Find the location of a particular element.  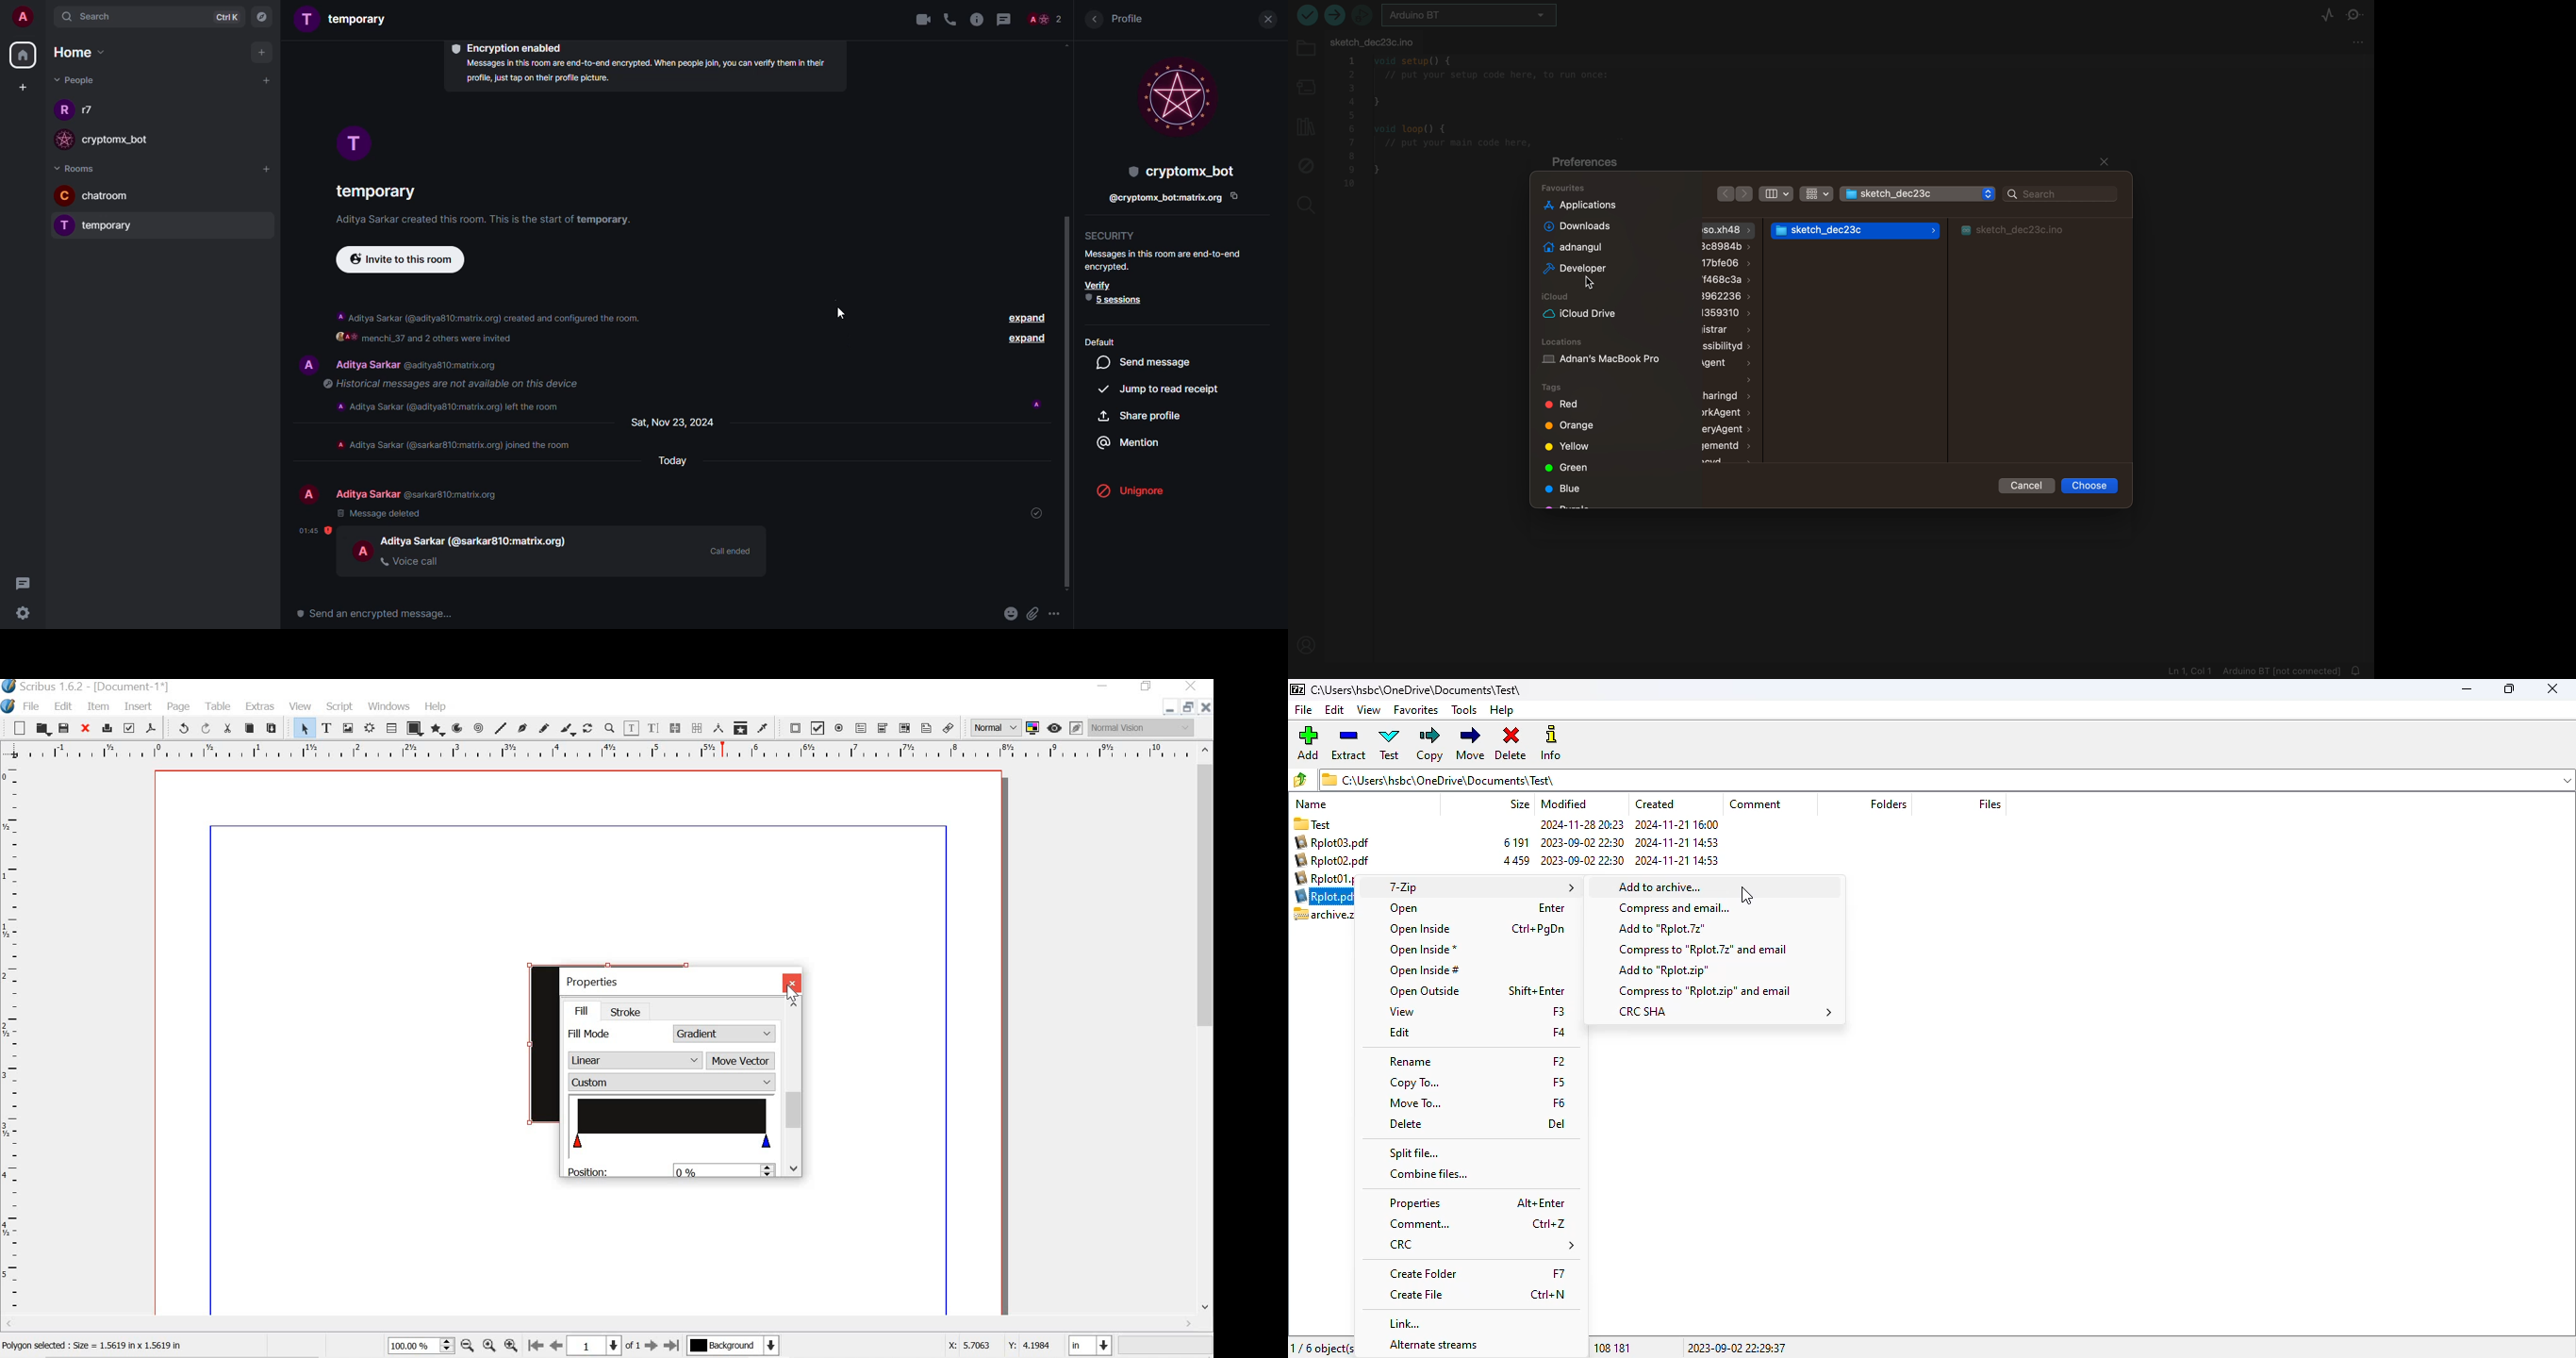

emoji is located at coordinates (1011, 613).